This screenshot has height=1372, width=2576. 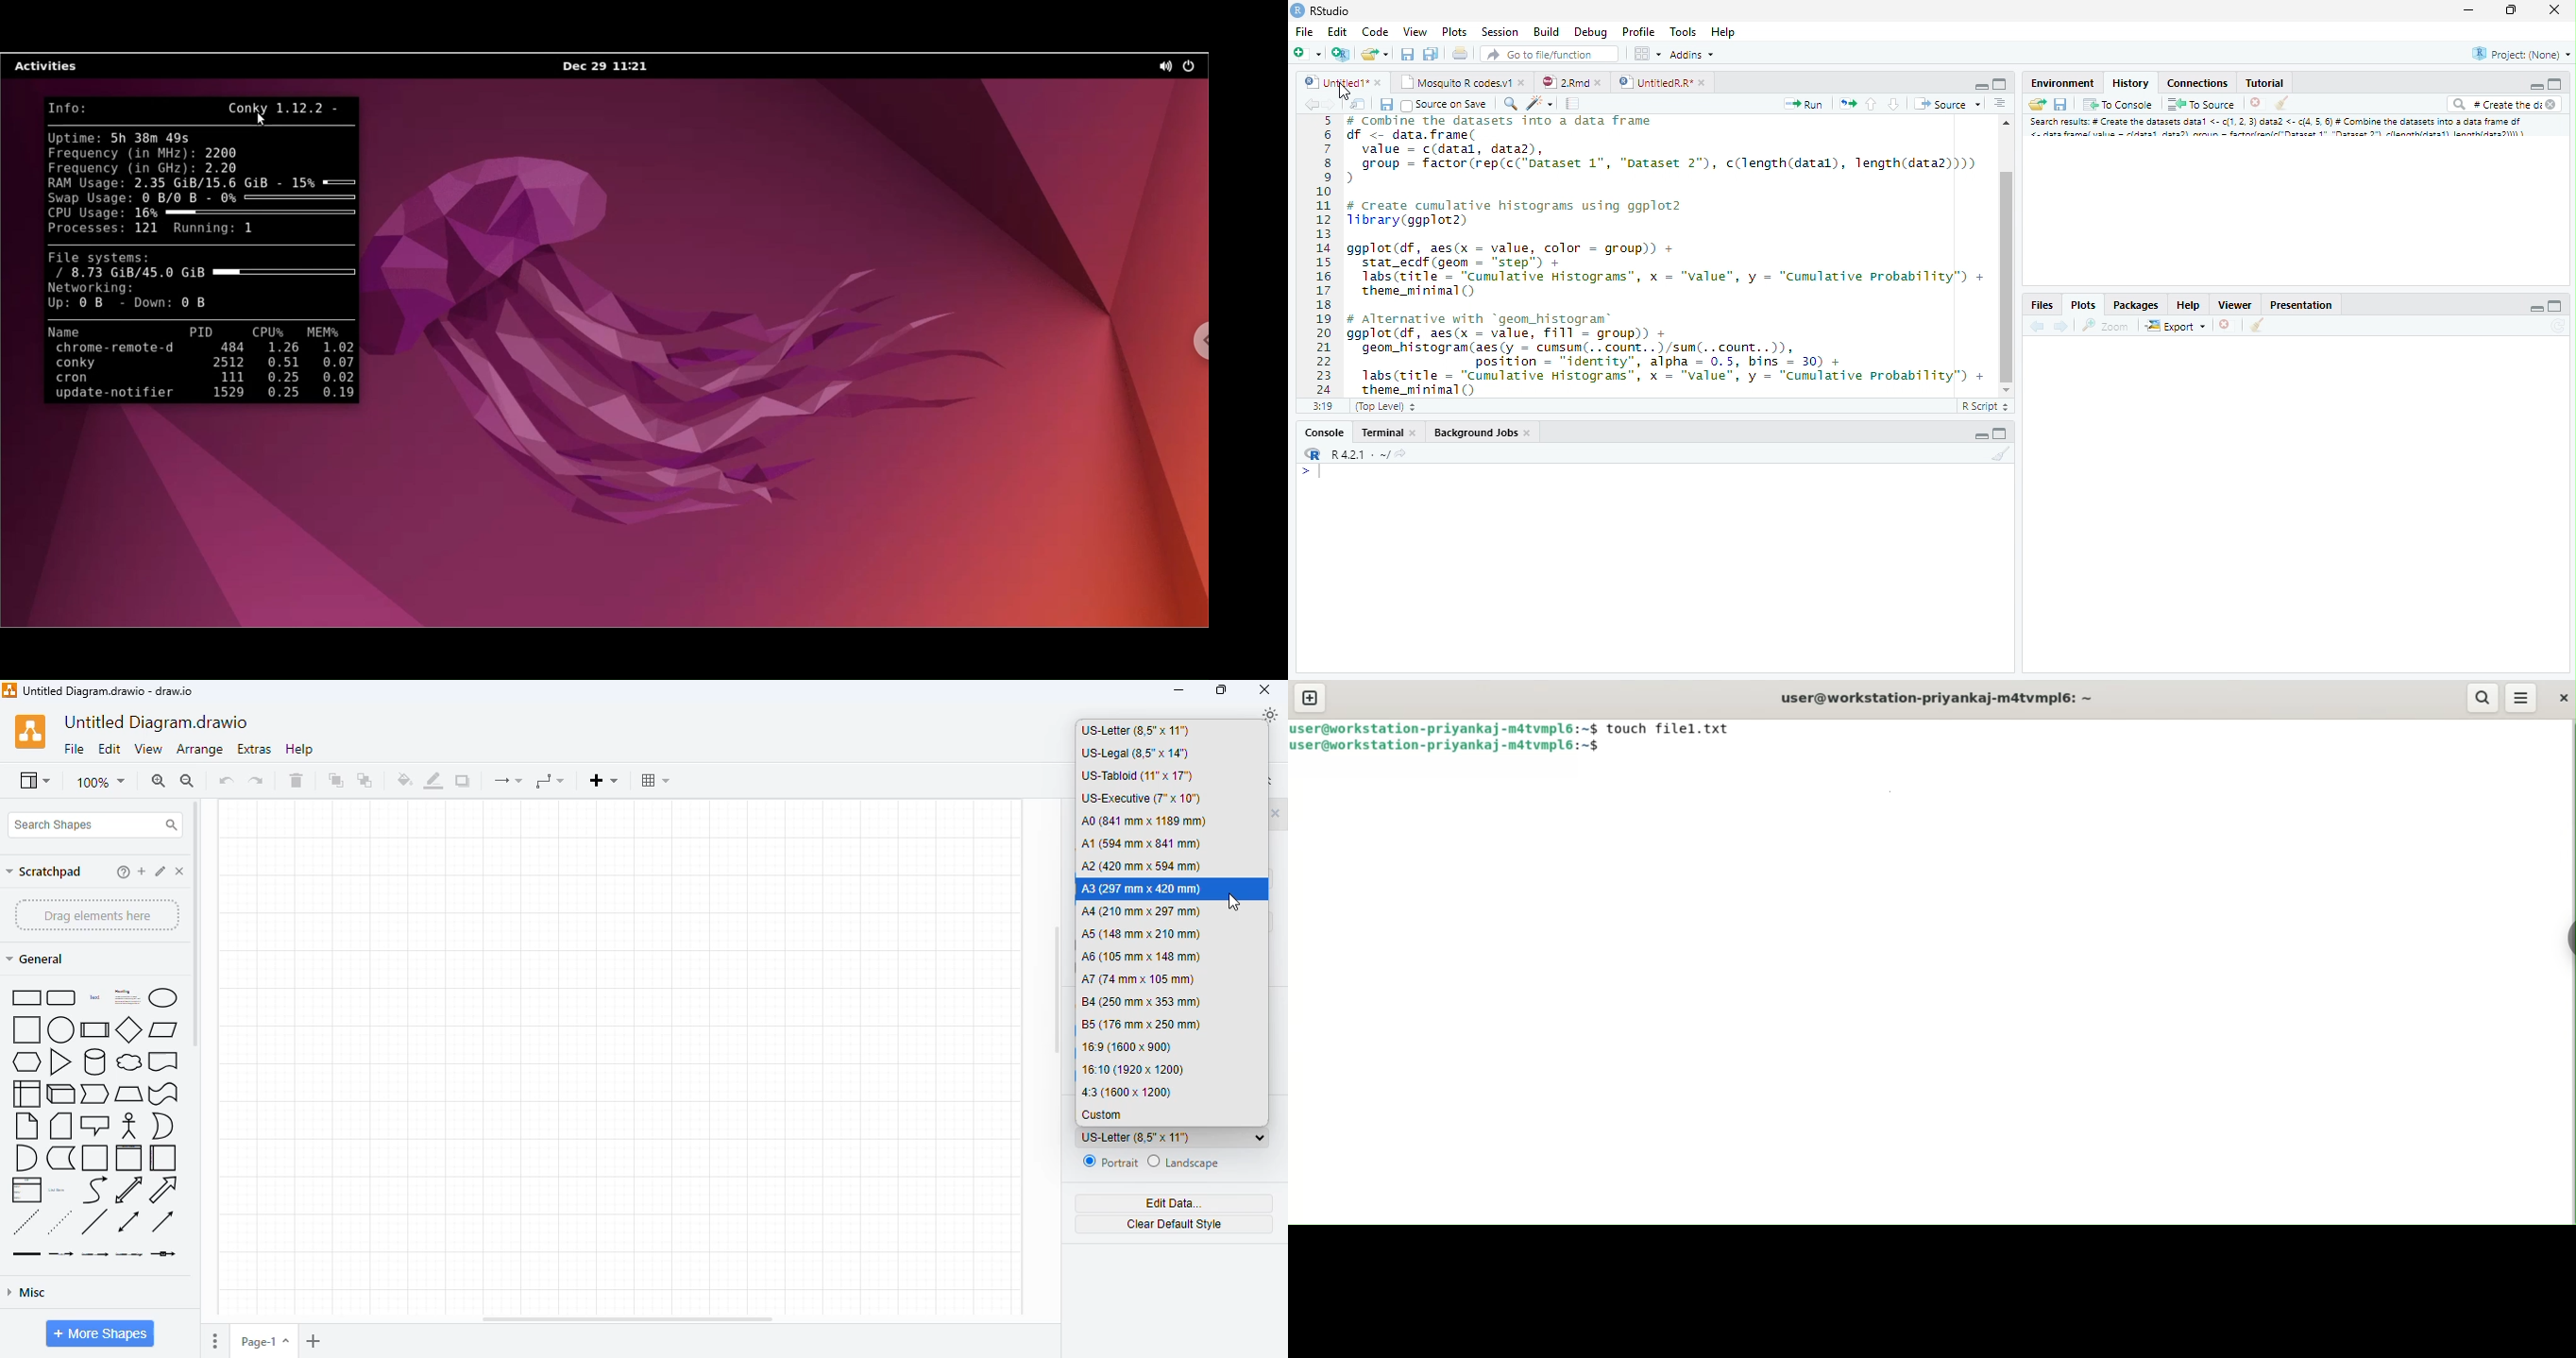 What do you see at coordinates (180, 871) in the screenshot?
I see `delete` at bounding box center [180, 871].